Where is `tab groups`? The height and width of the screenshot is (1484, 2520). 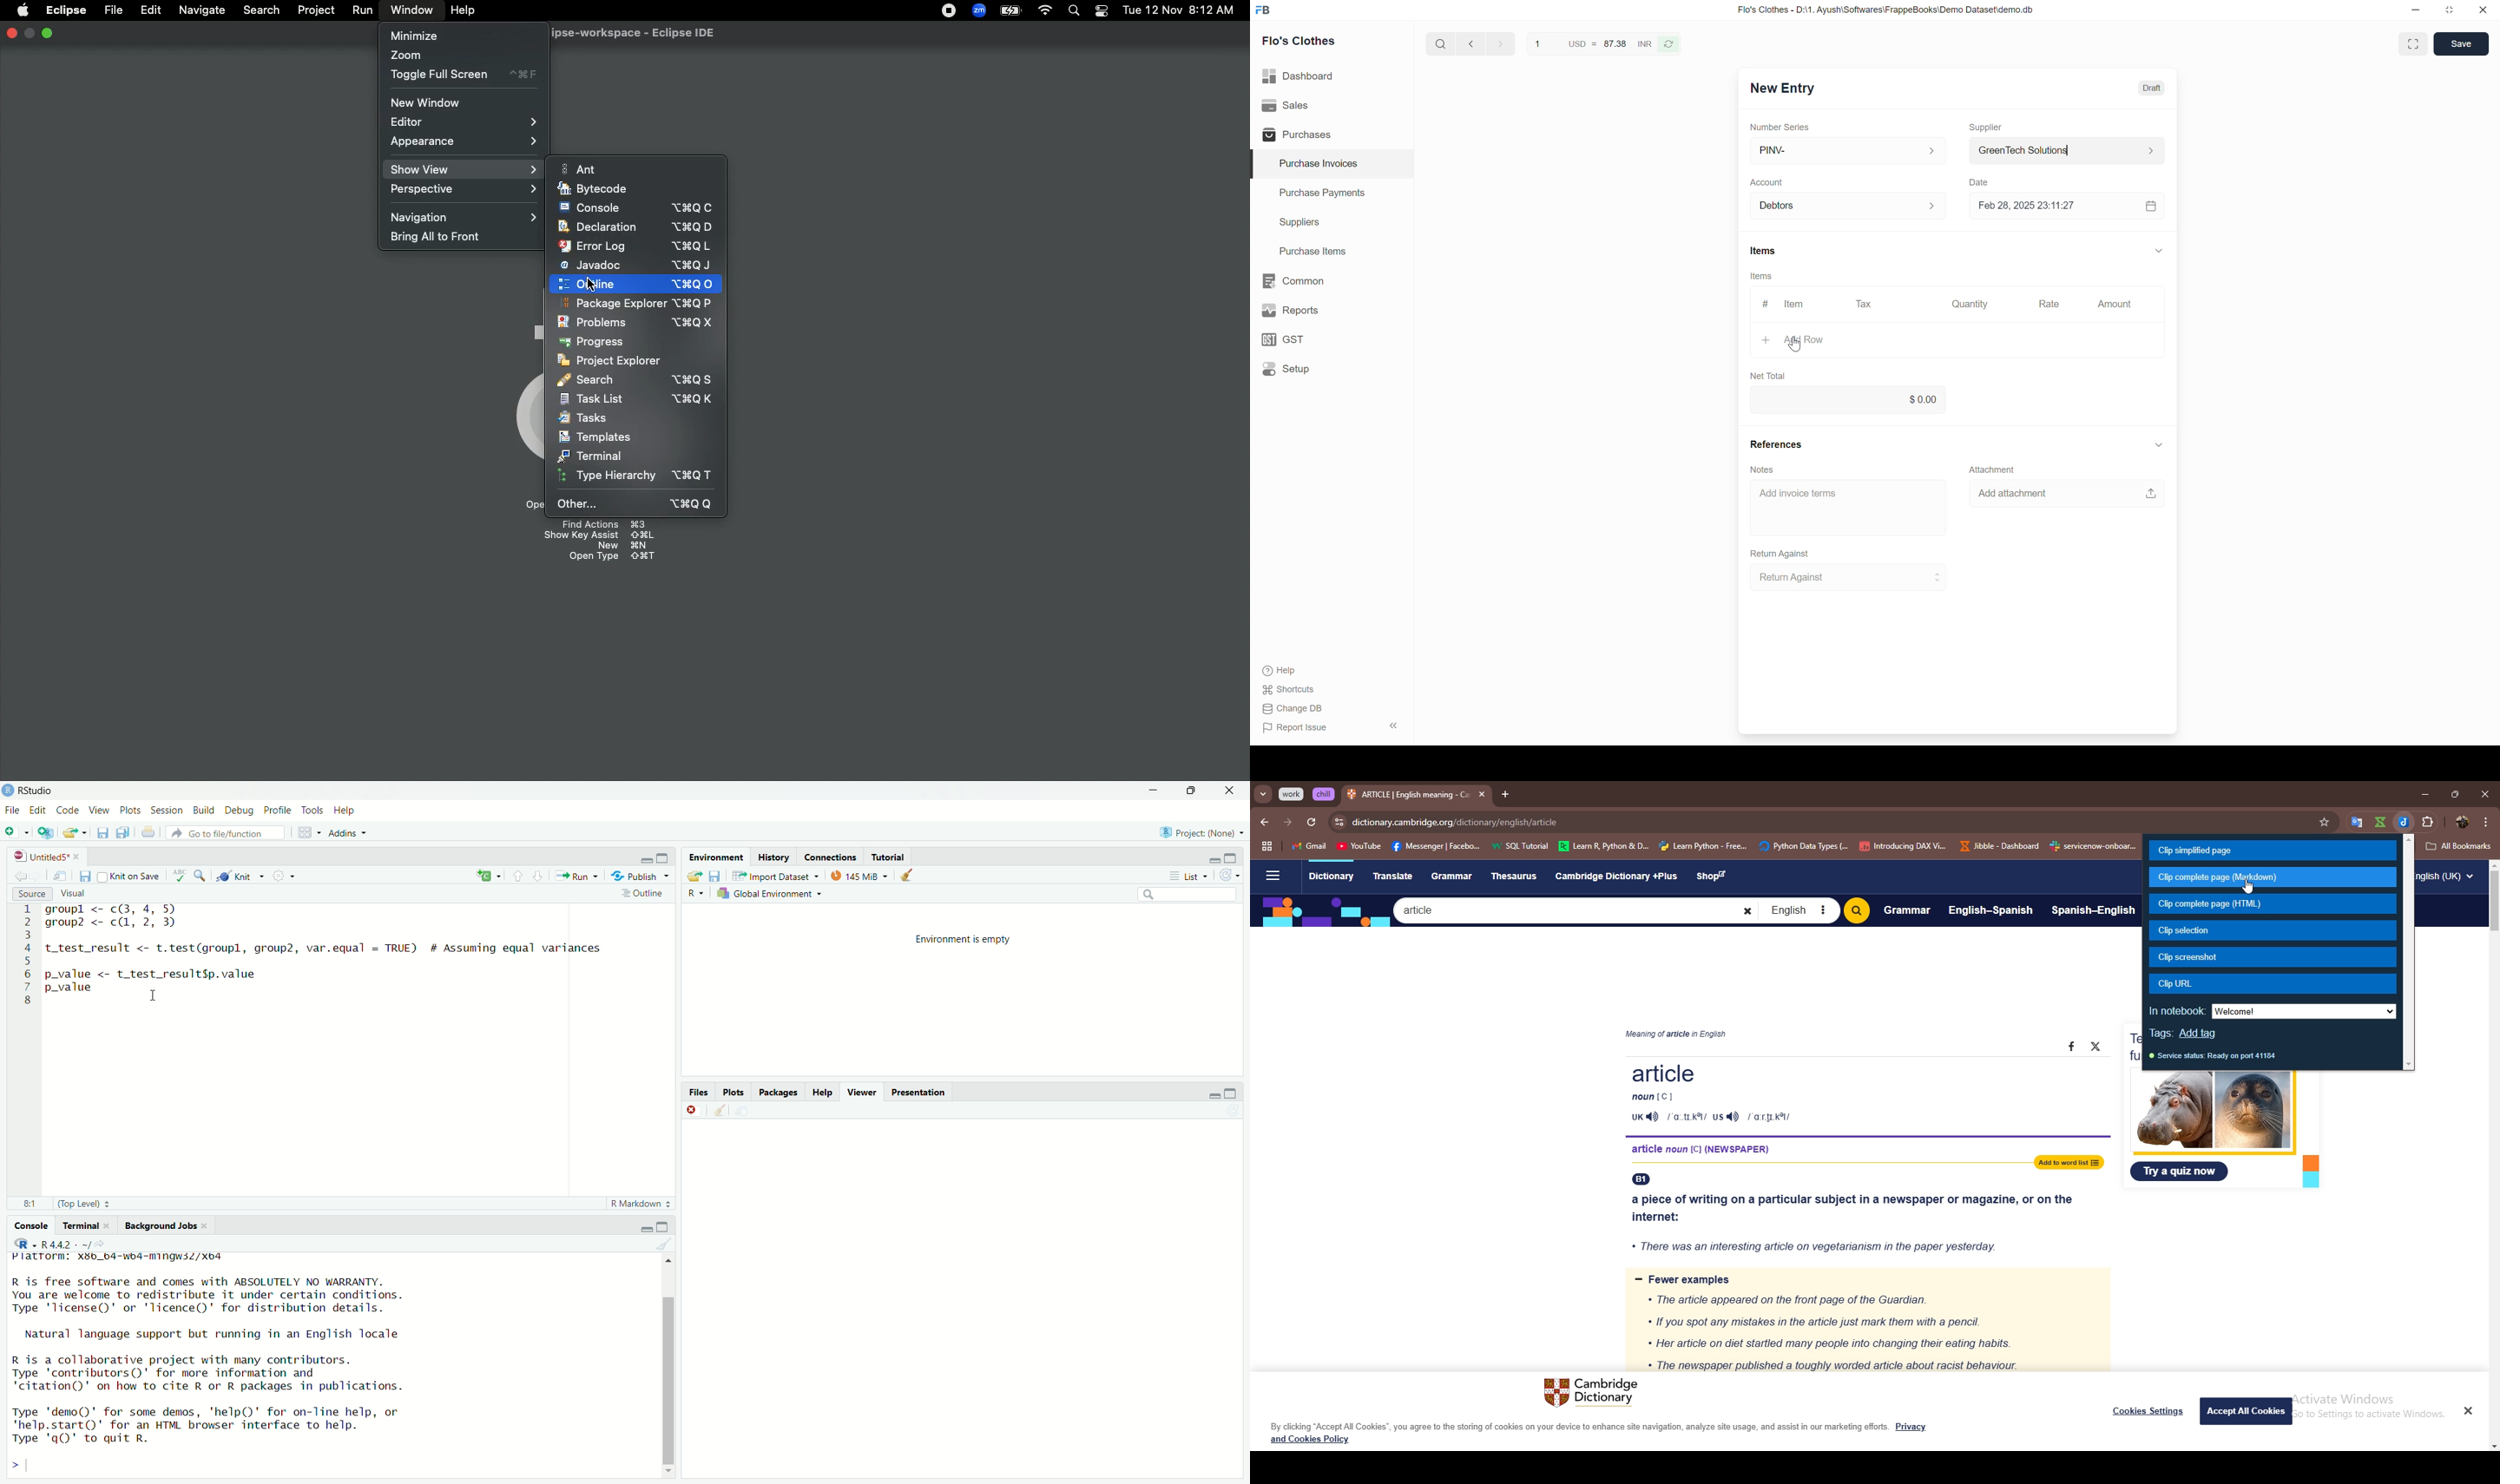
tab groups is located at coordinates (1267, 847).